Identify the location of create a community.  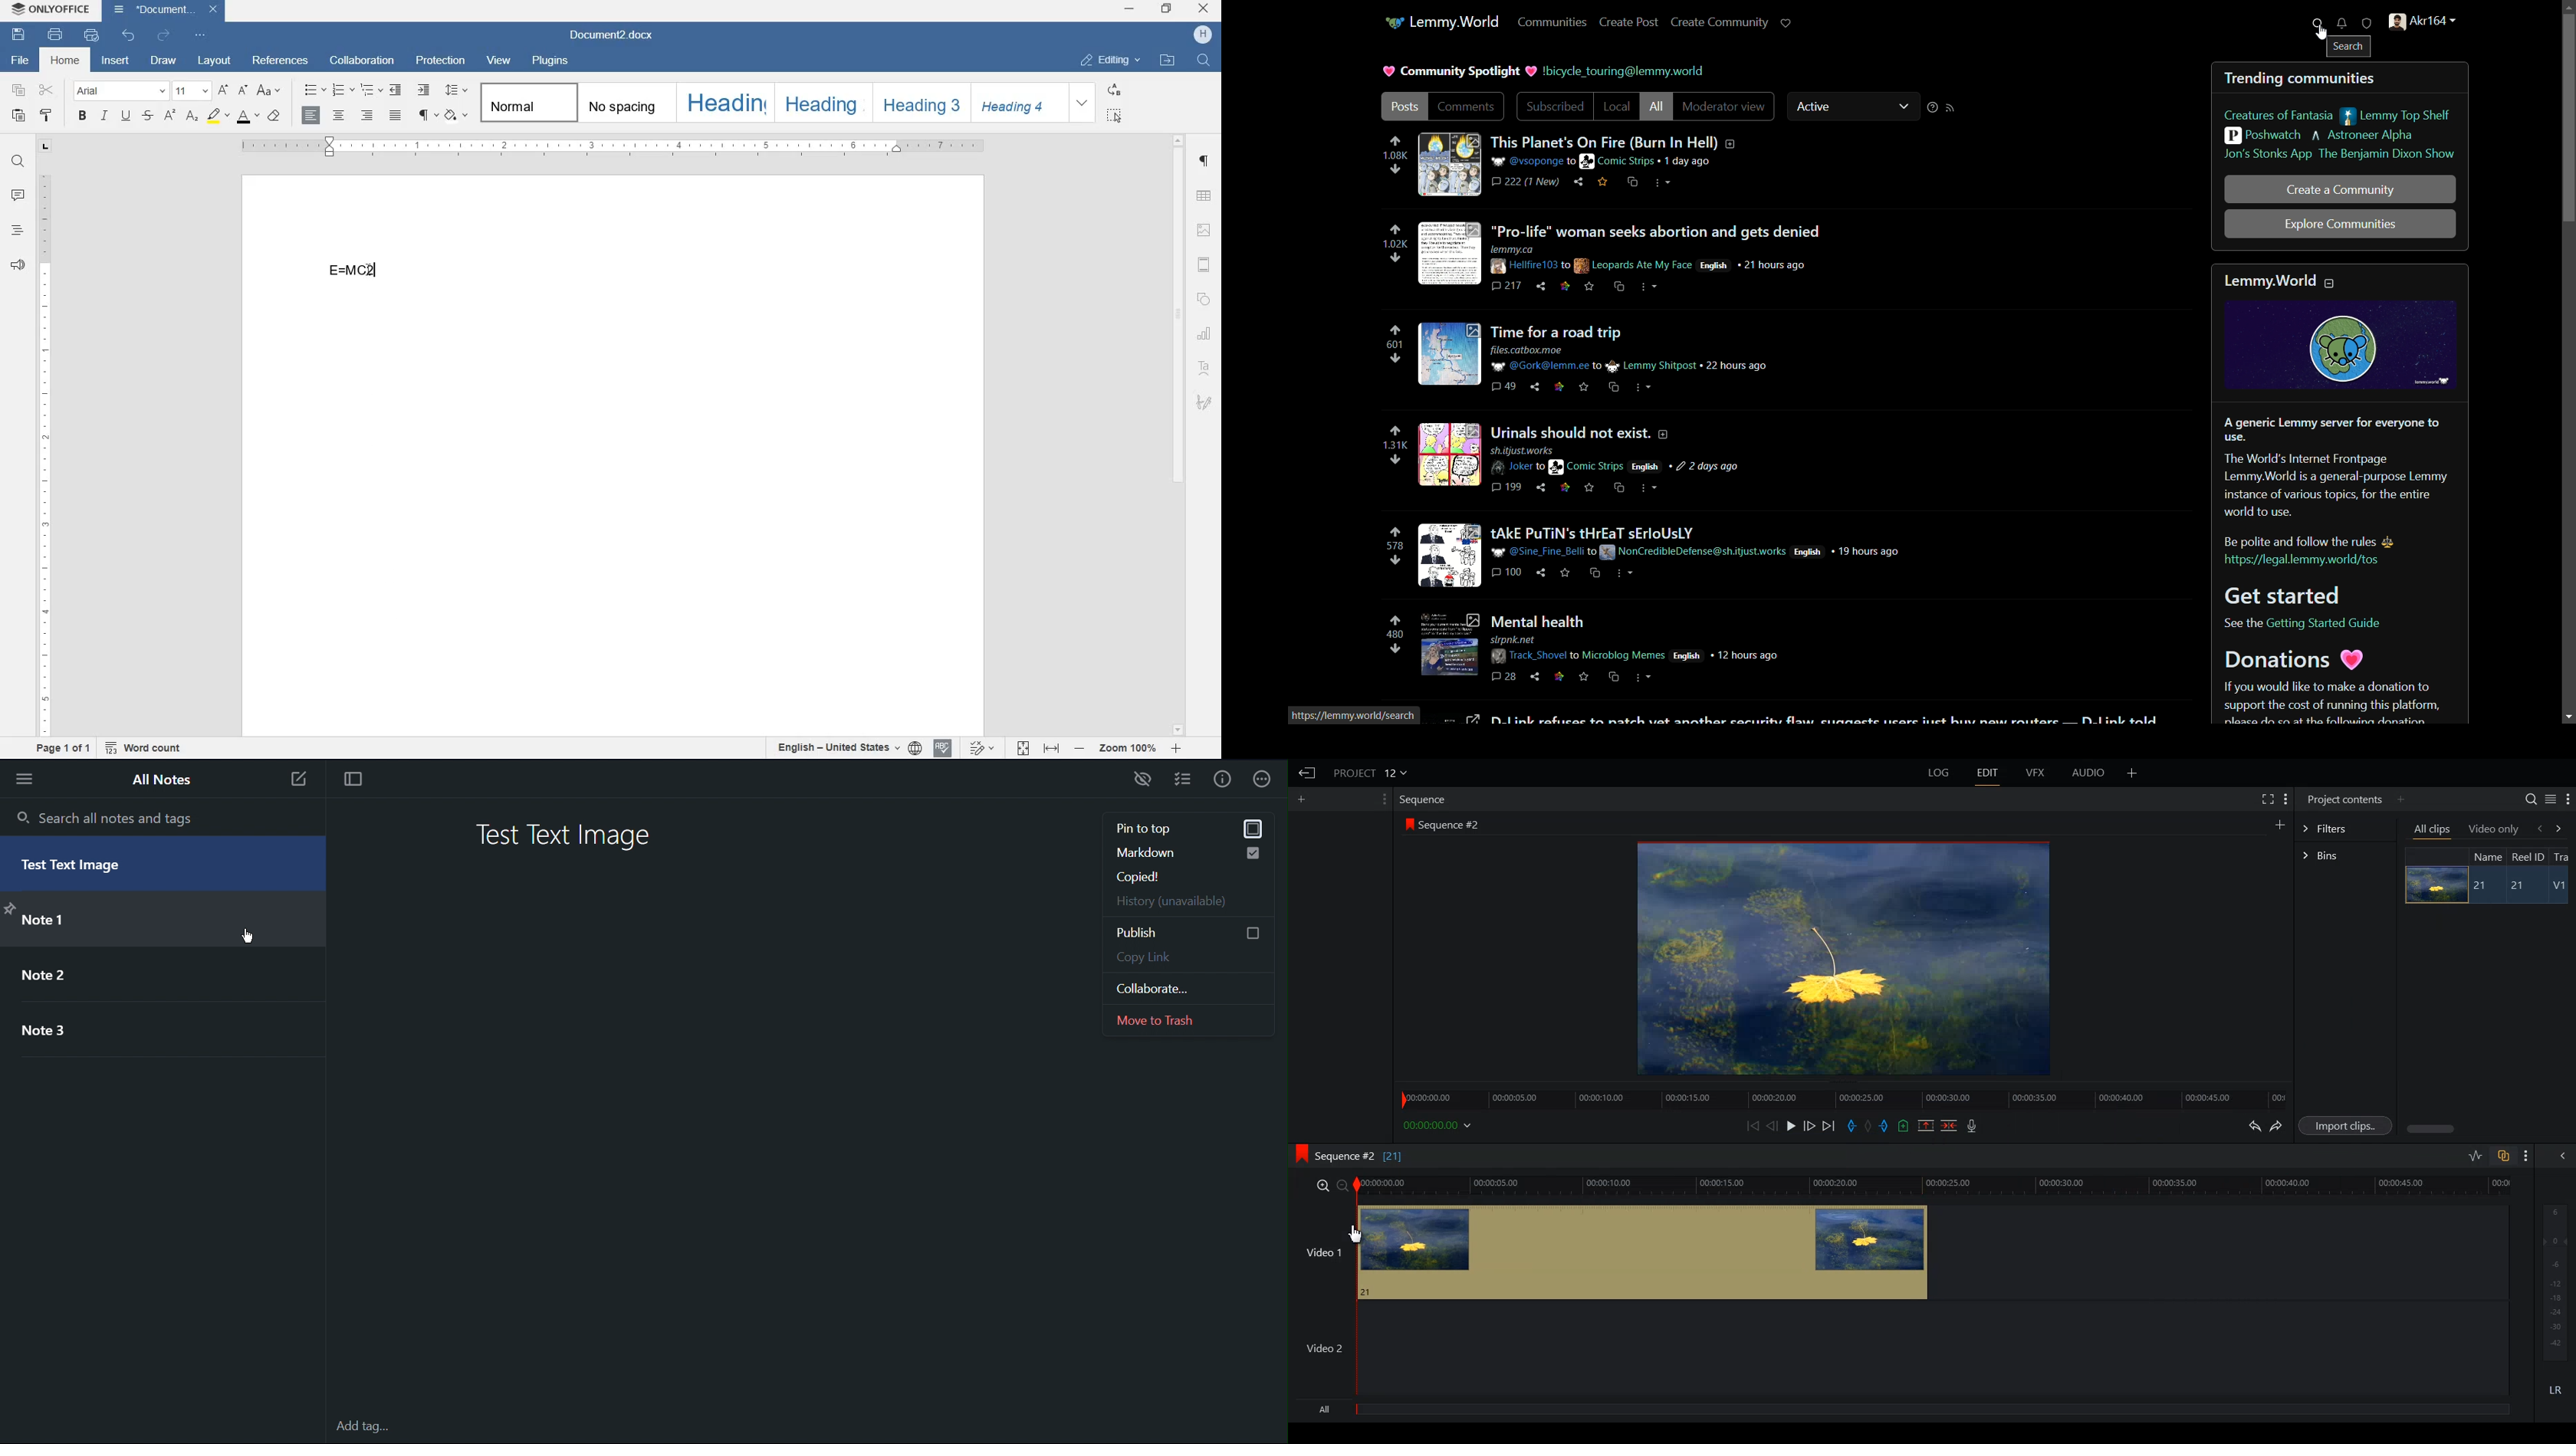
(2341, 190).